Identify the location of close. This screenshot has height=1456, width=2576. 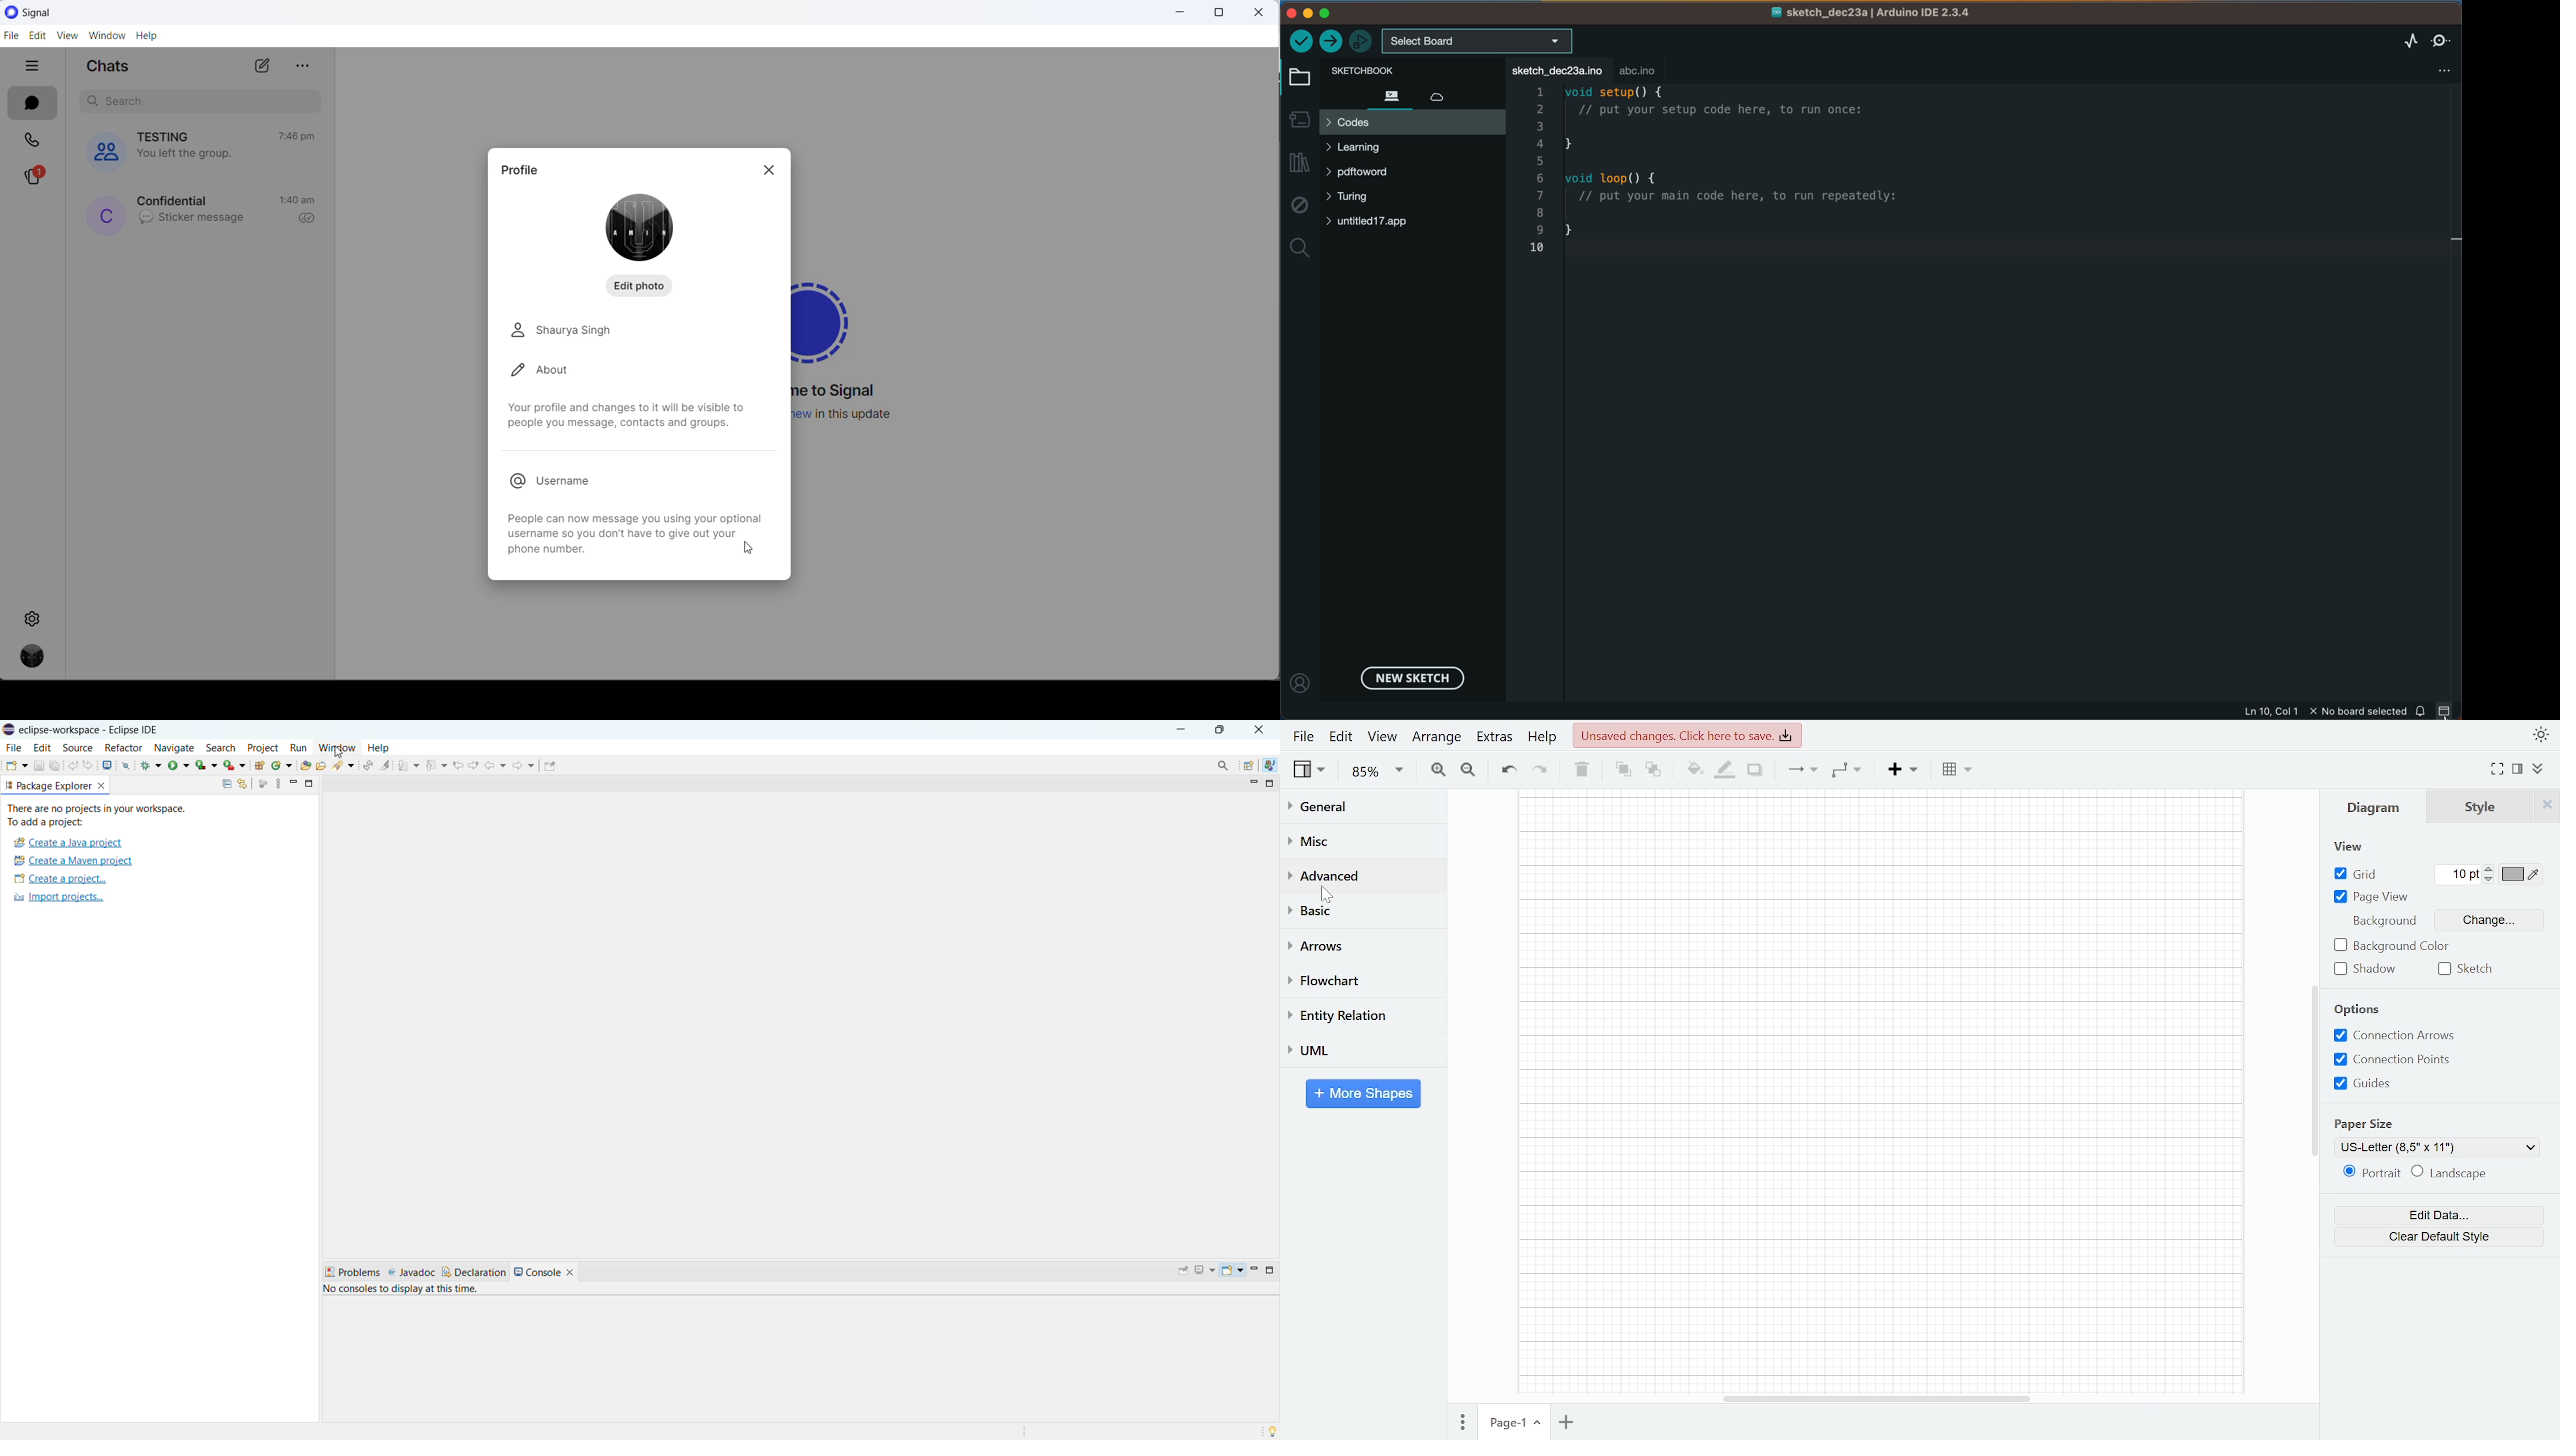
(1260, 13).